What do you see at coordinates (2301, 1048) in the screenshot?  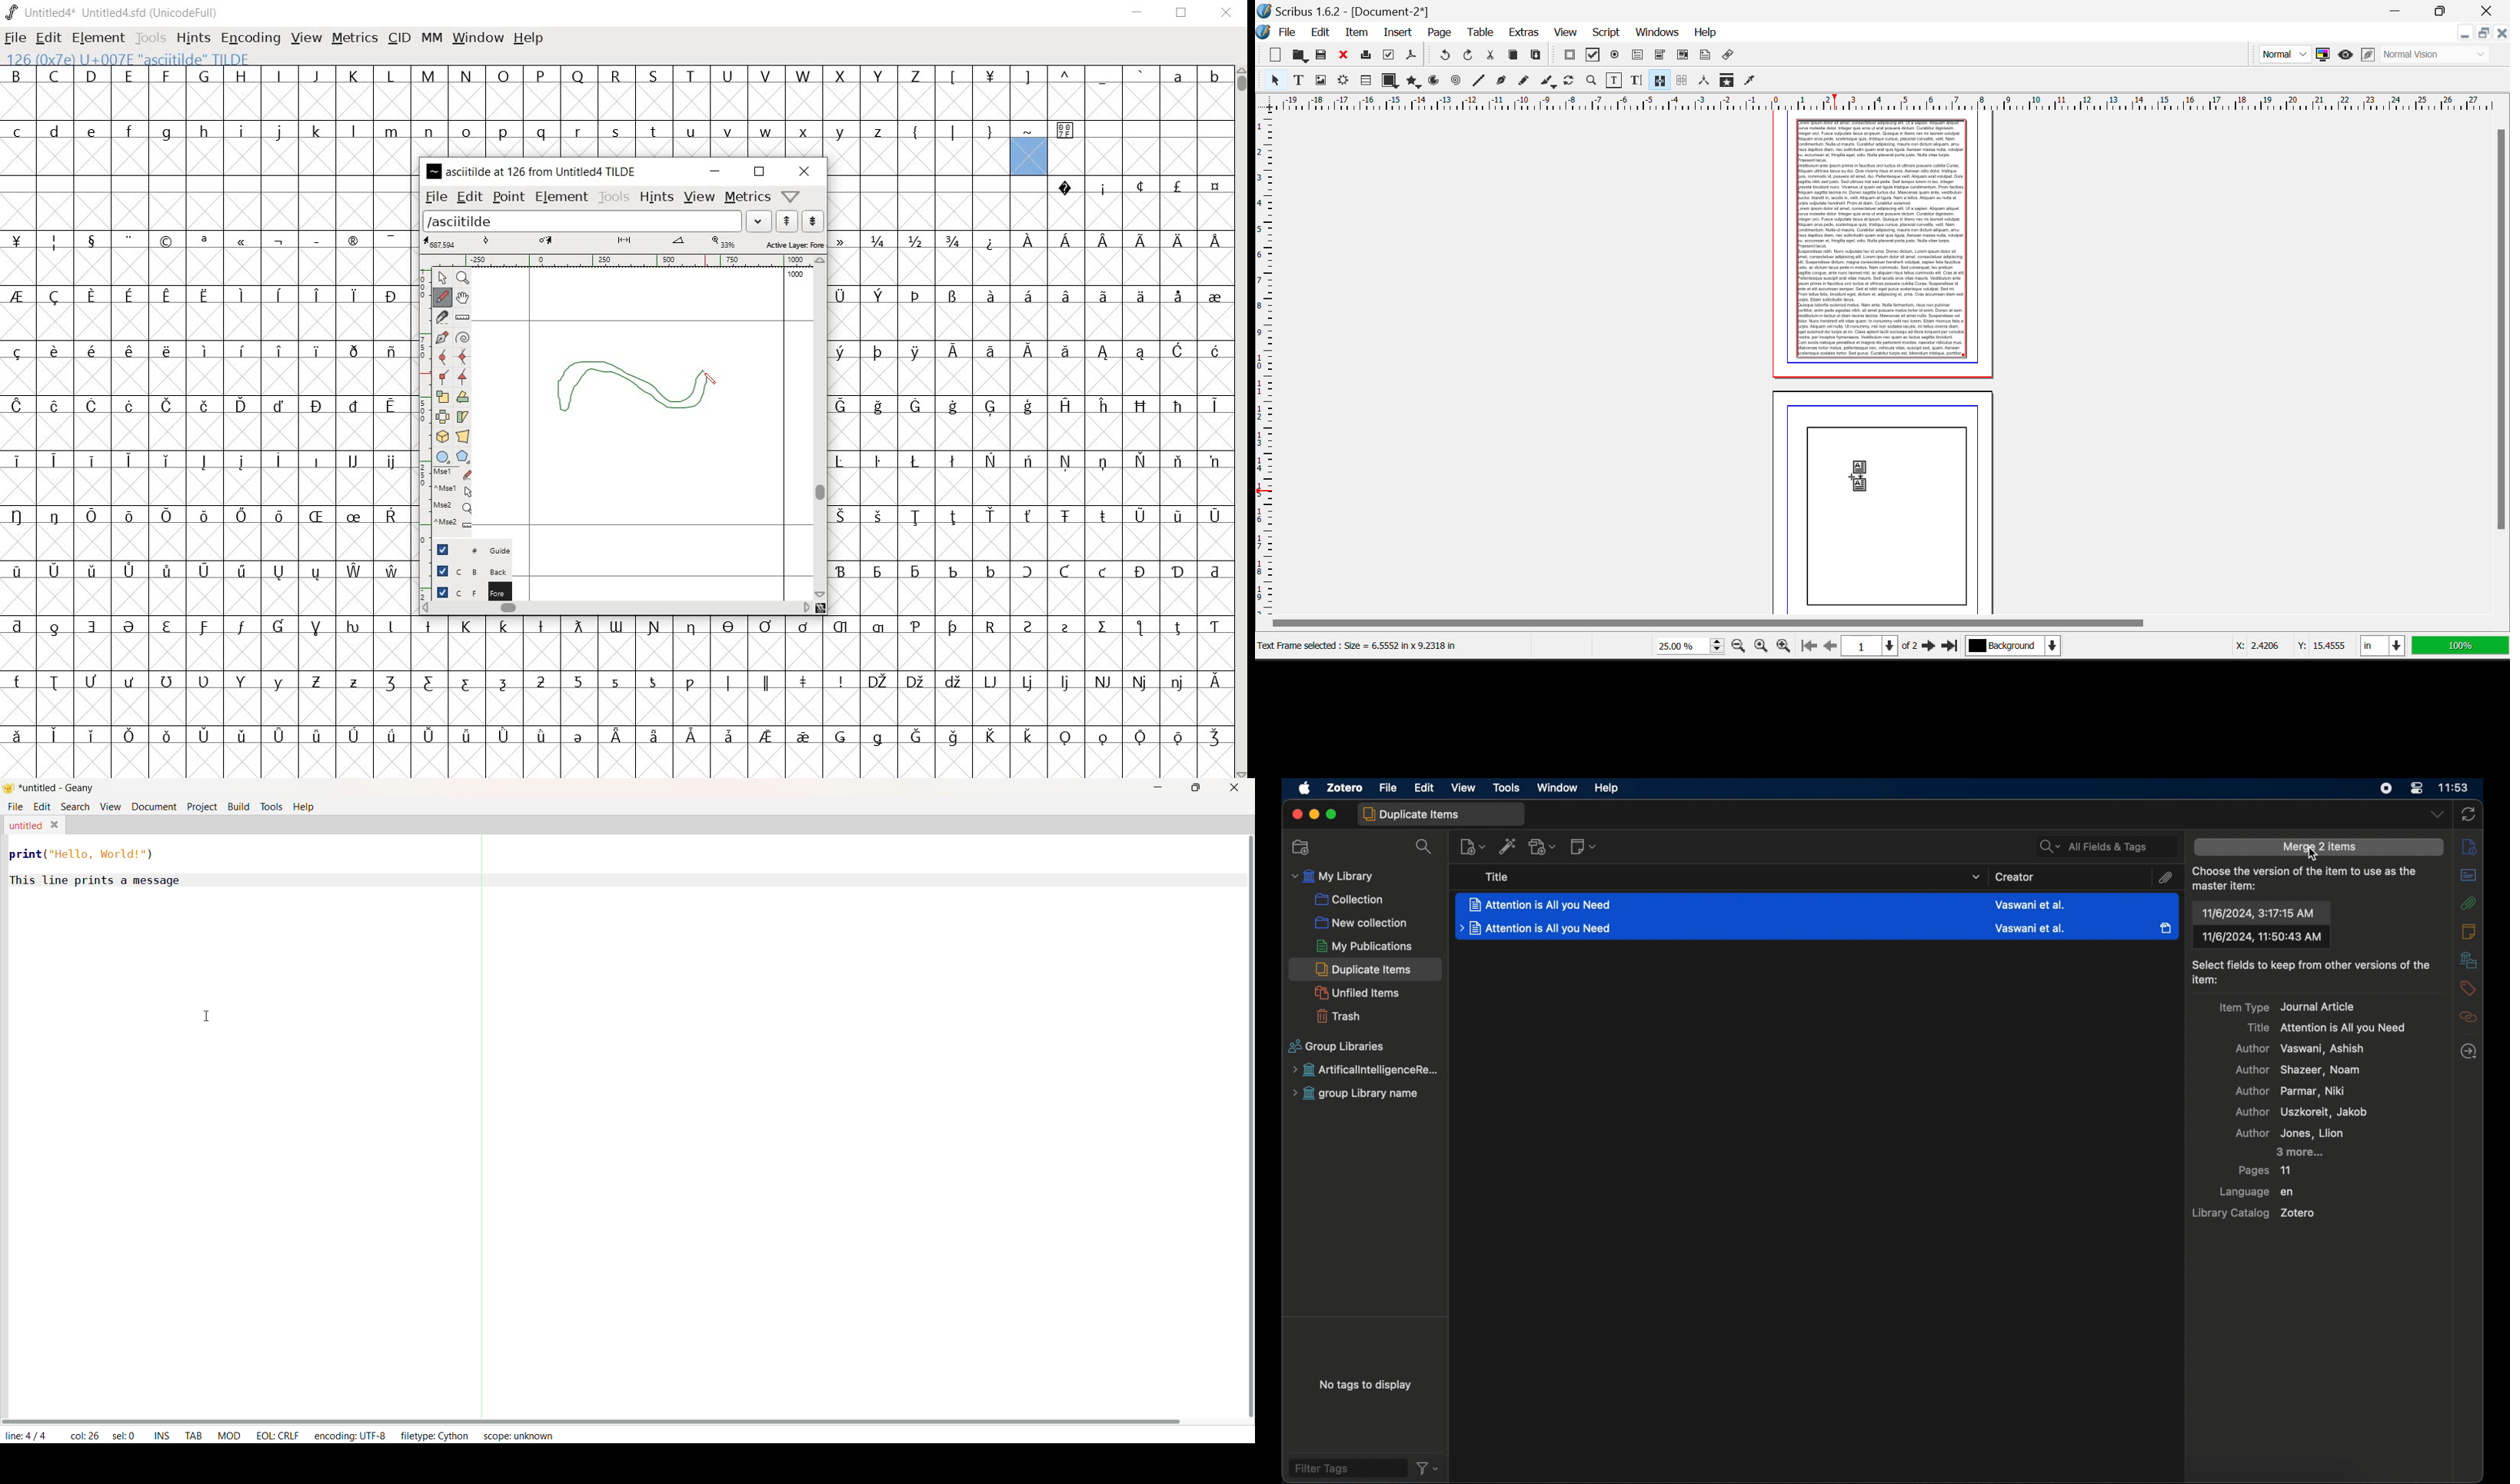 I see `author vaswani, ashish` at bounding box center [2301, 1048].